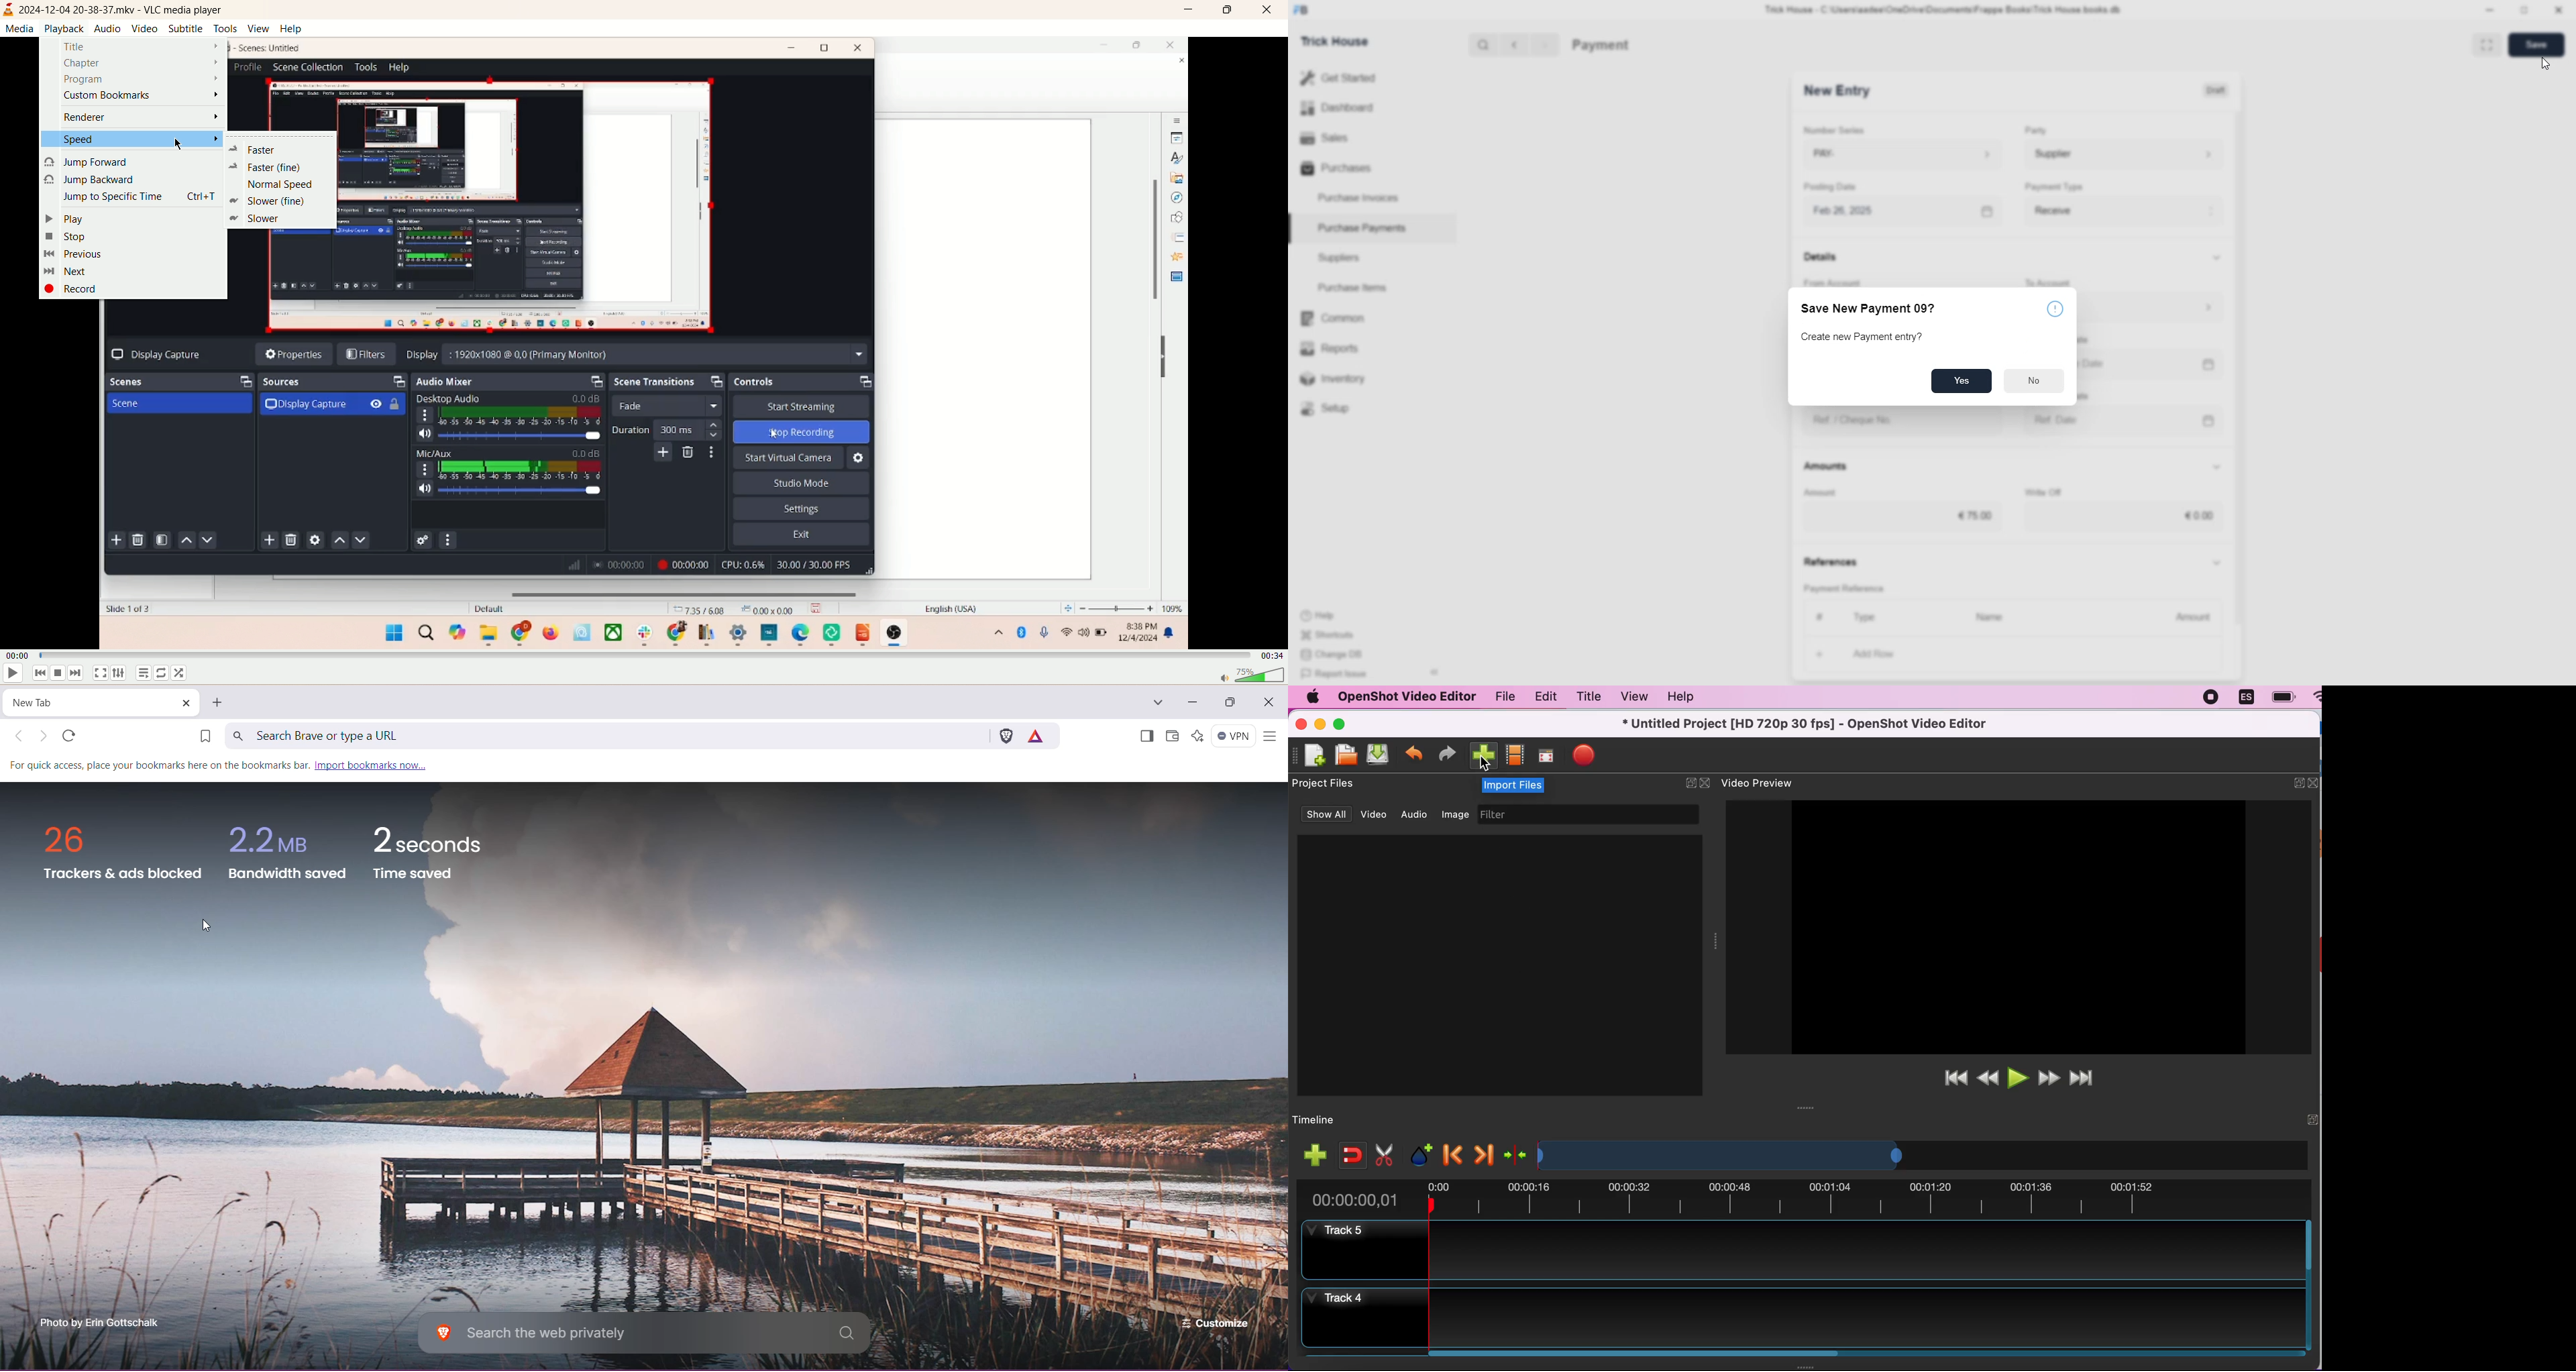 The width and height of the screenshot is (2576, 1372). What do you see at coordinates (1802, 1319) in the screenshot?
I see `track 4` at bounding box center [1802, 1319].